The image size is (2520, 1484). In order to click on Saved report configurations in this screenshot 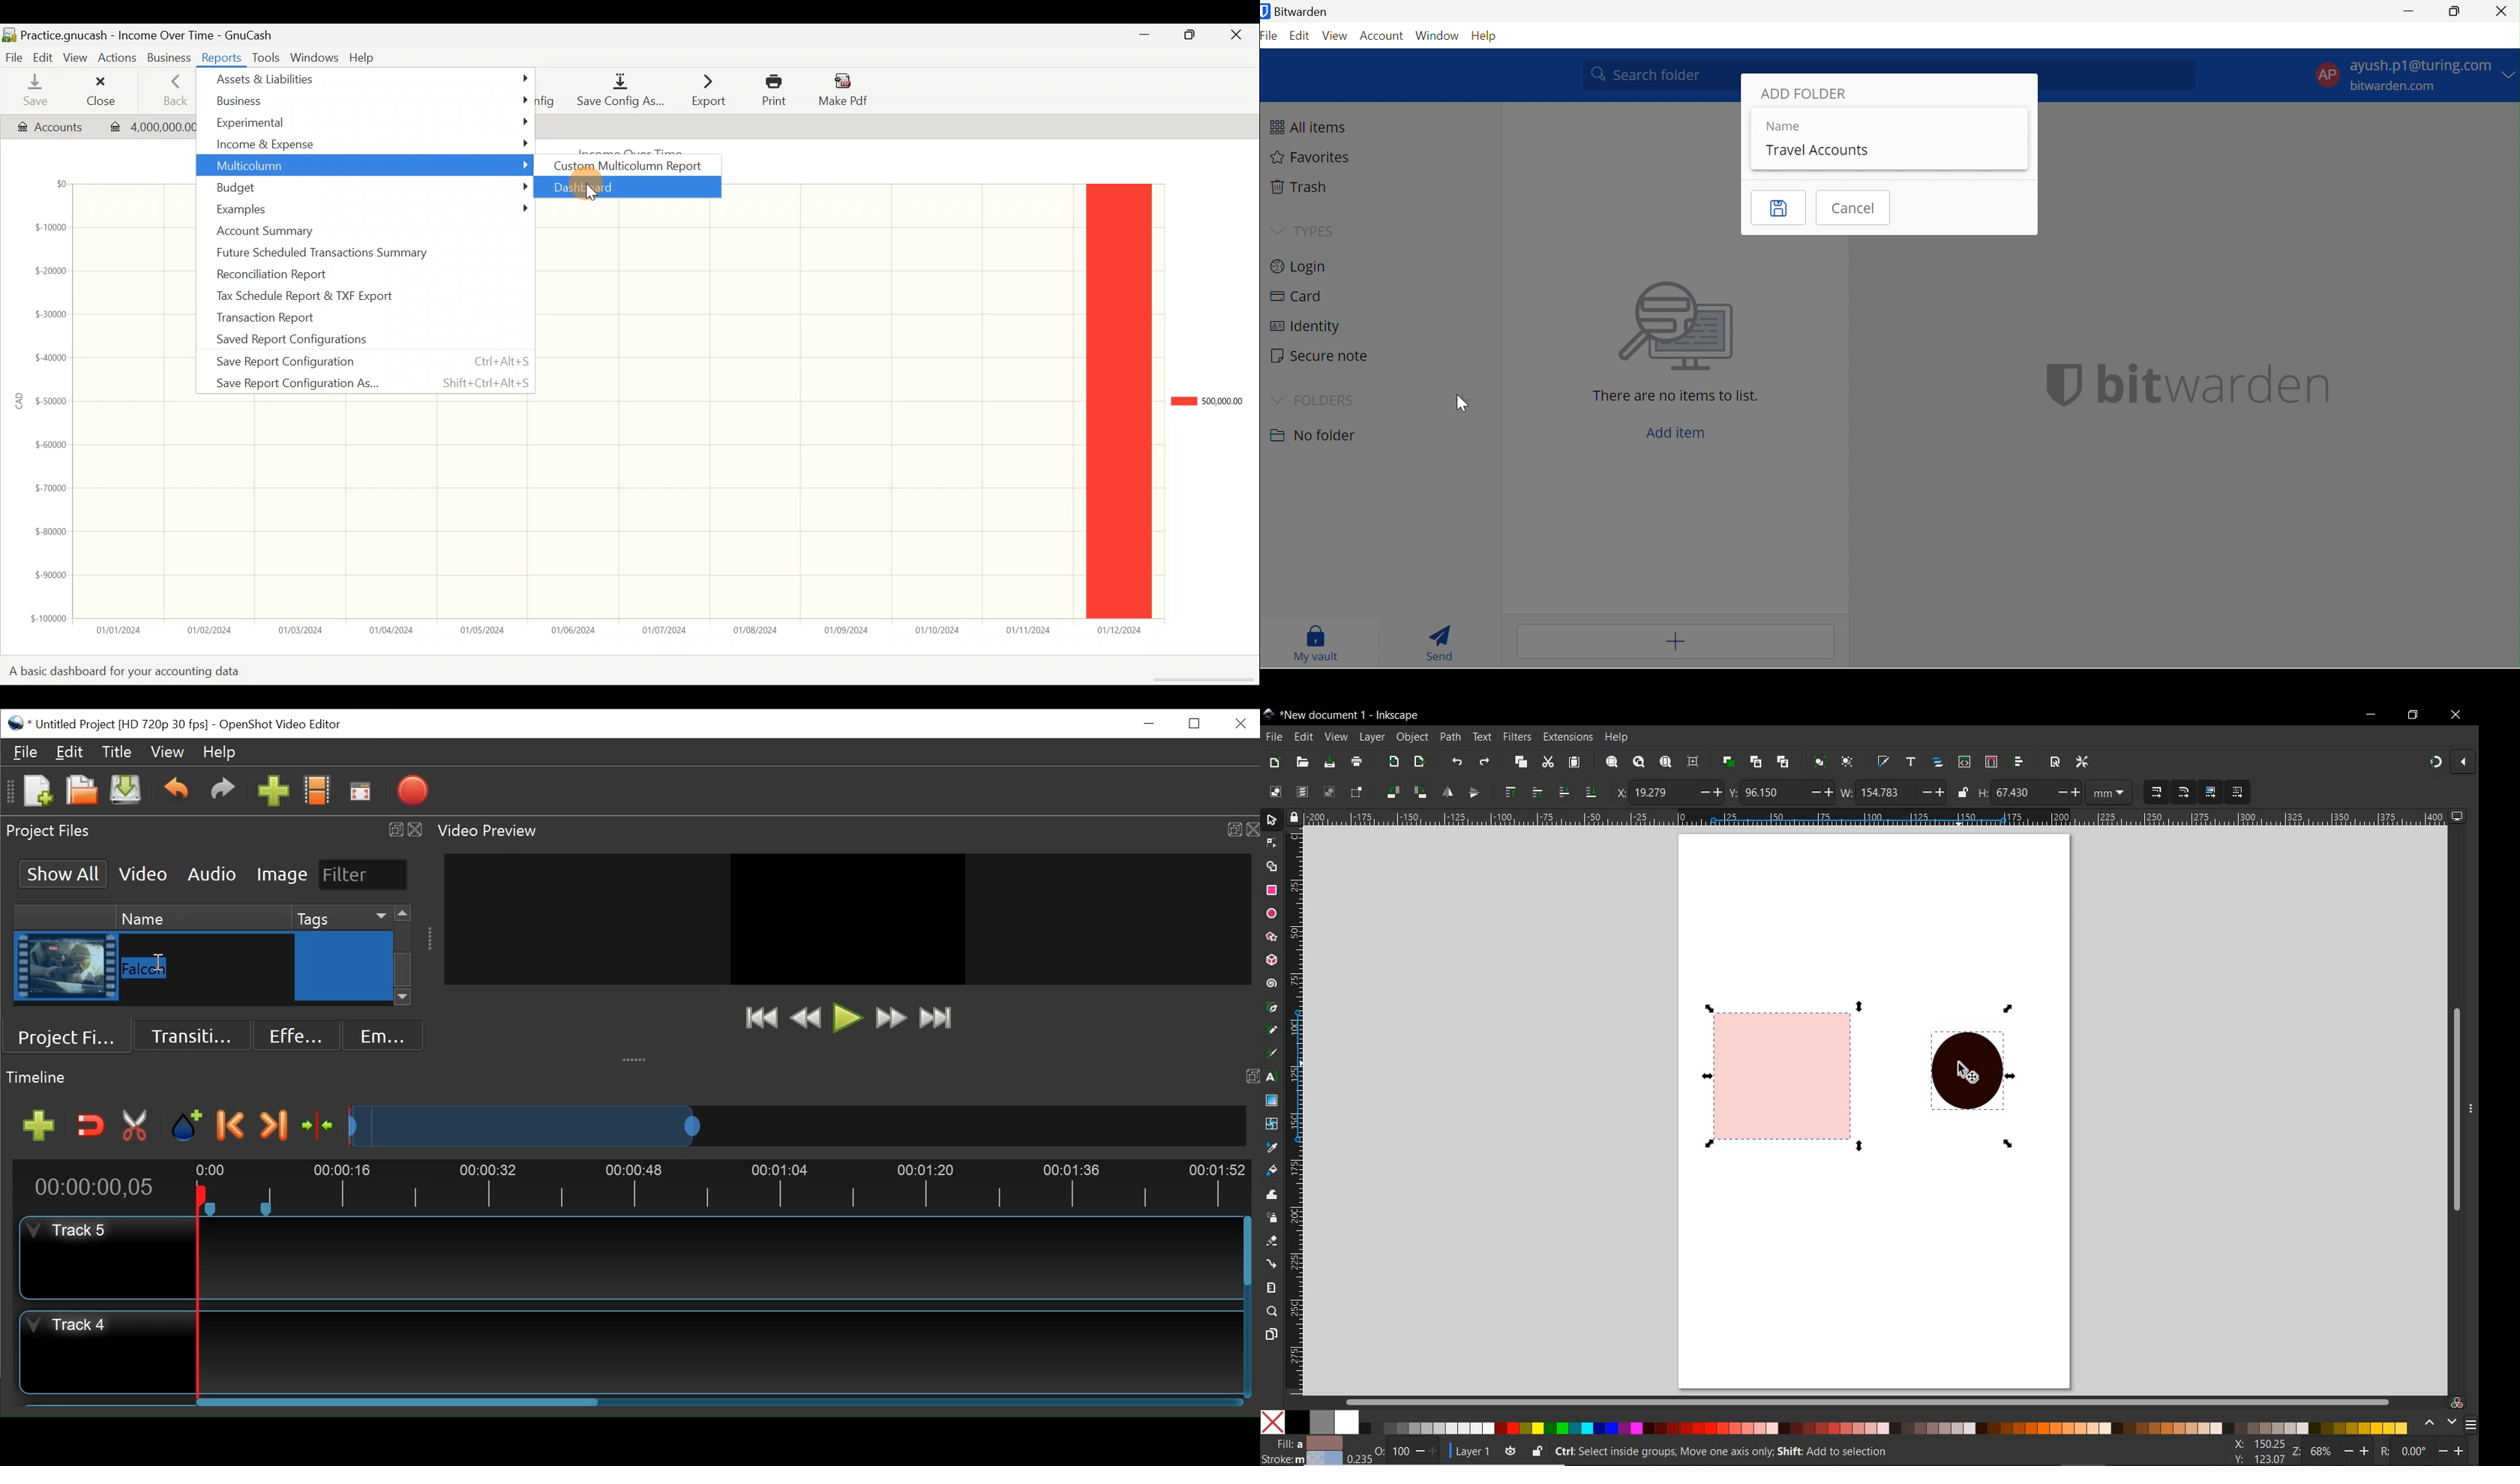, I will do `click(364, 341)`.